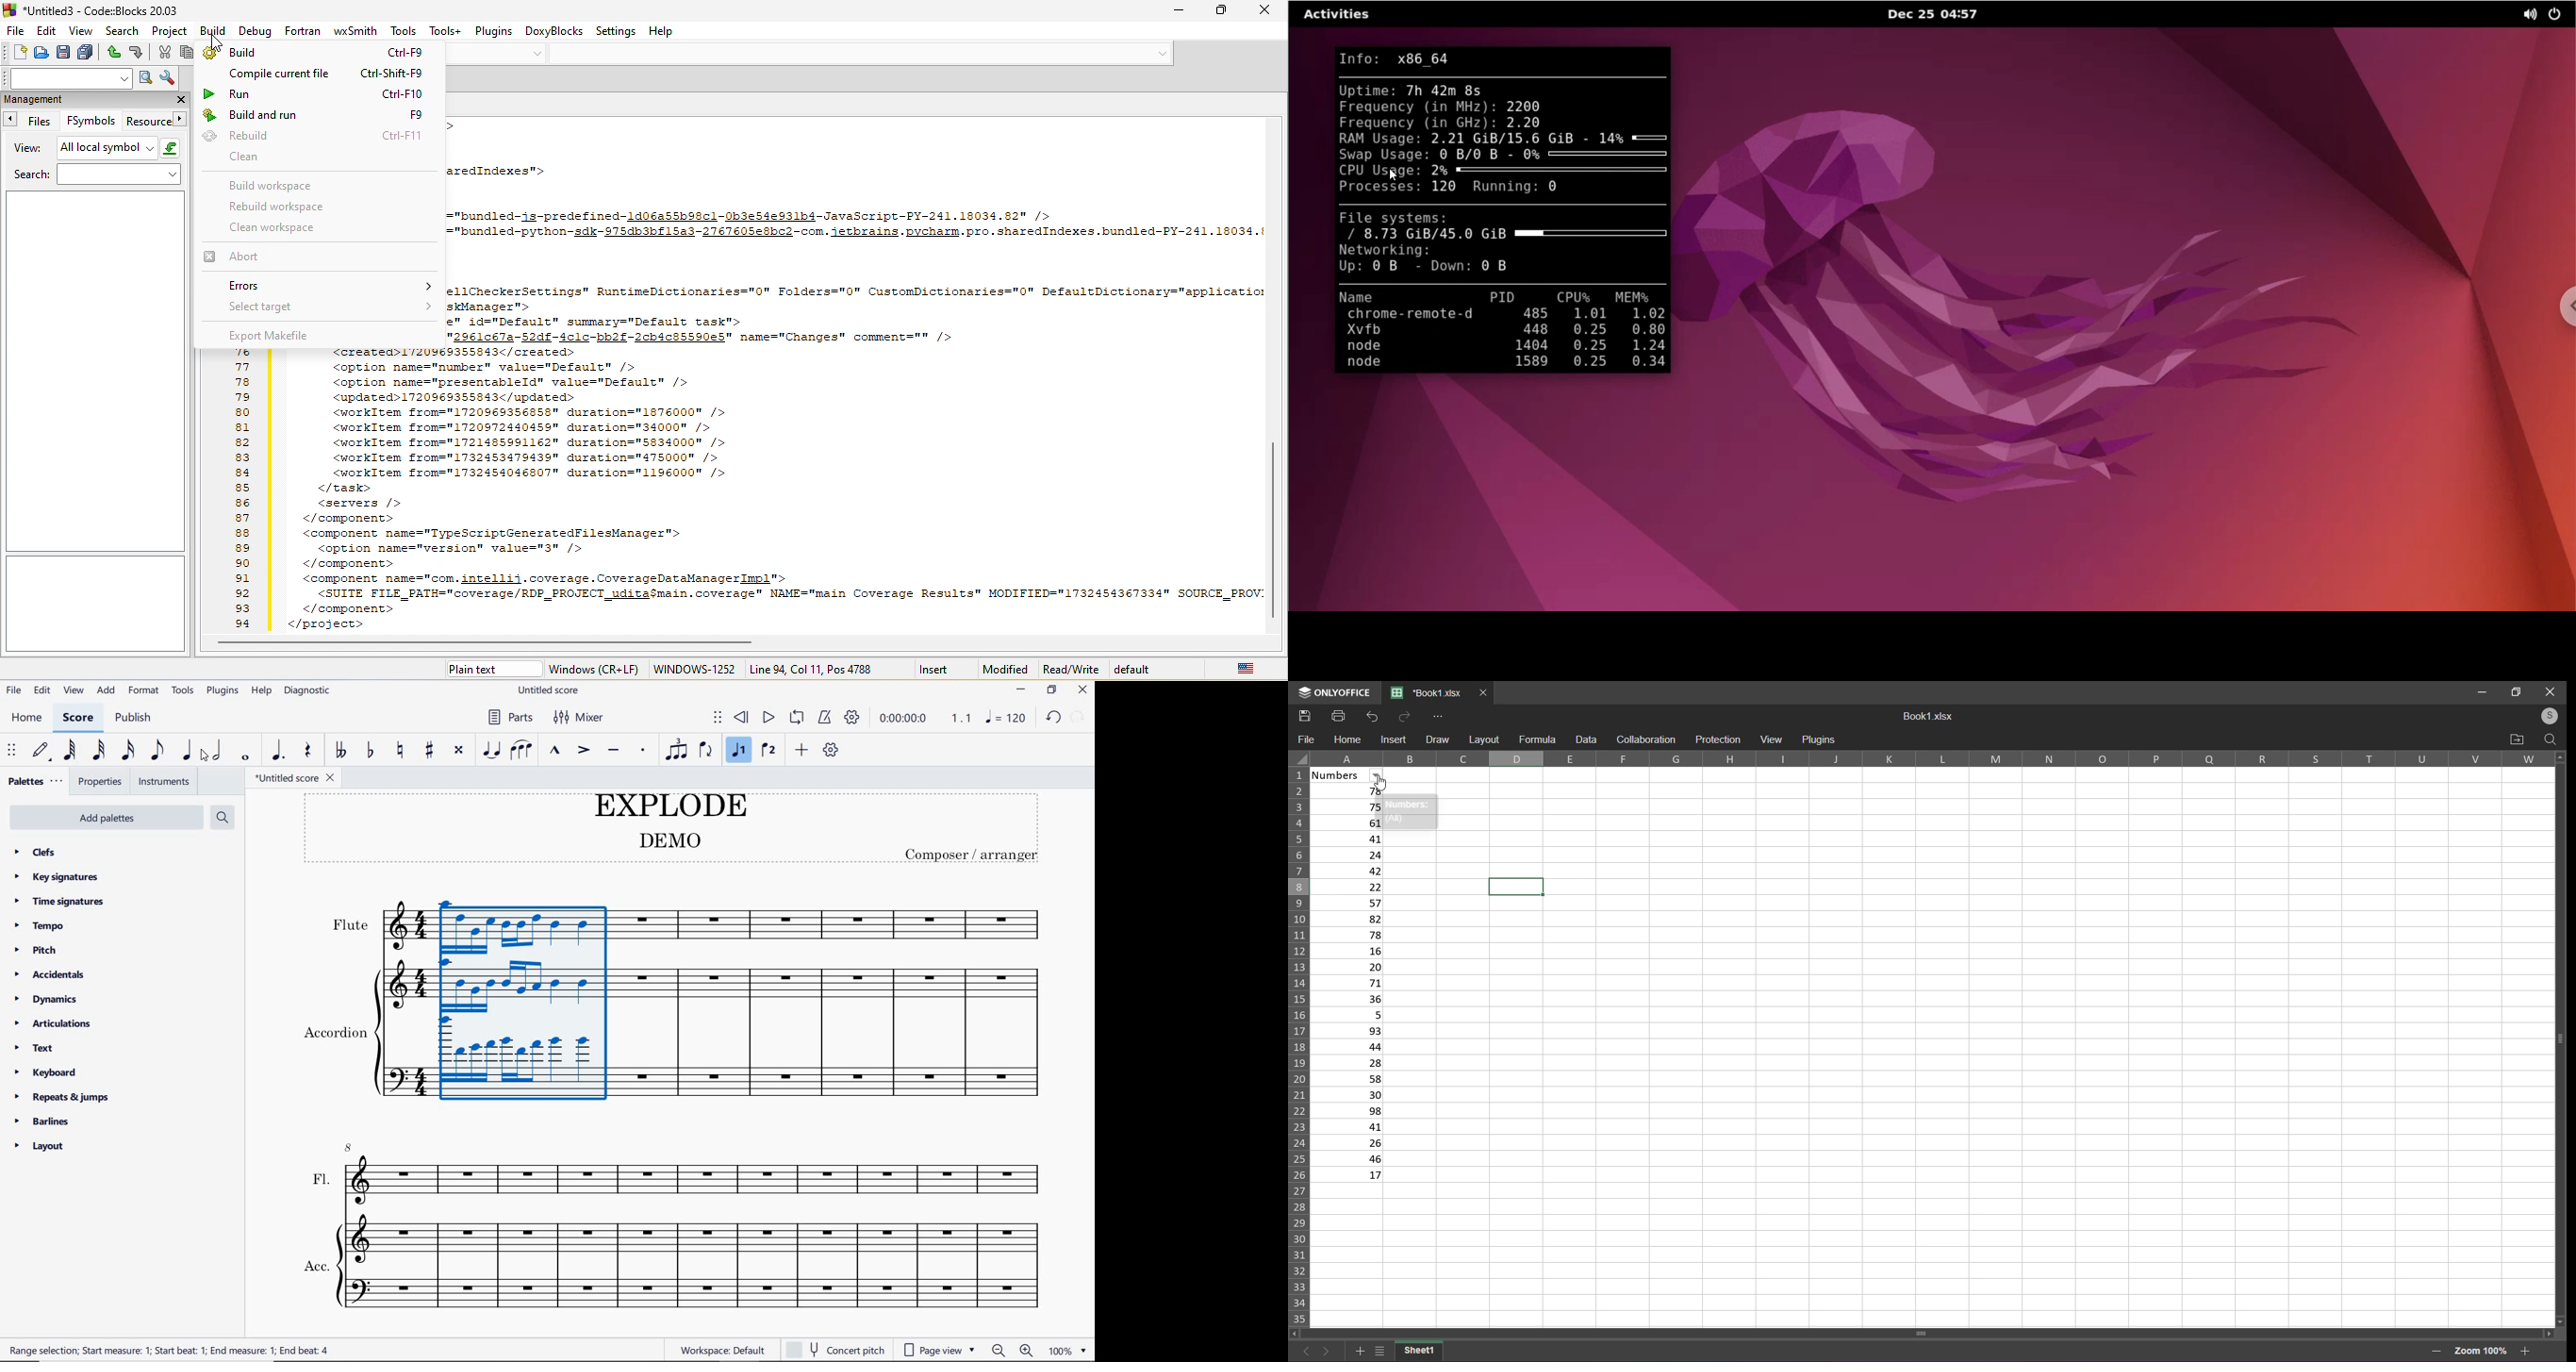 The width and height of the screenshot is (2576, 1372). What do you see at coordinates (1080, 716) in the screenshot?
I see `undo` at bounding box center [1080, 716].